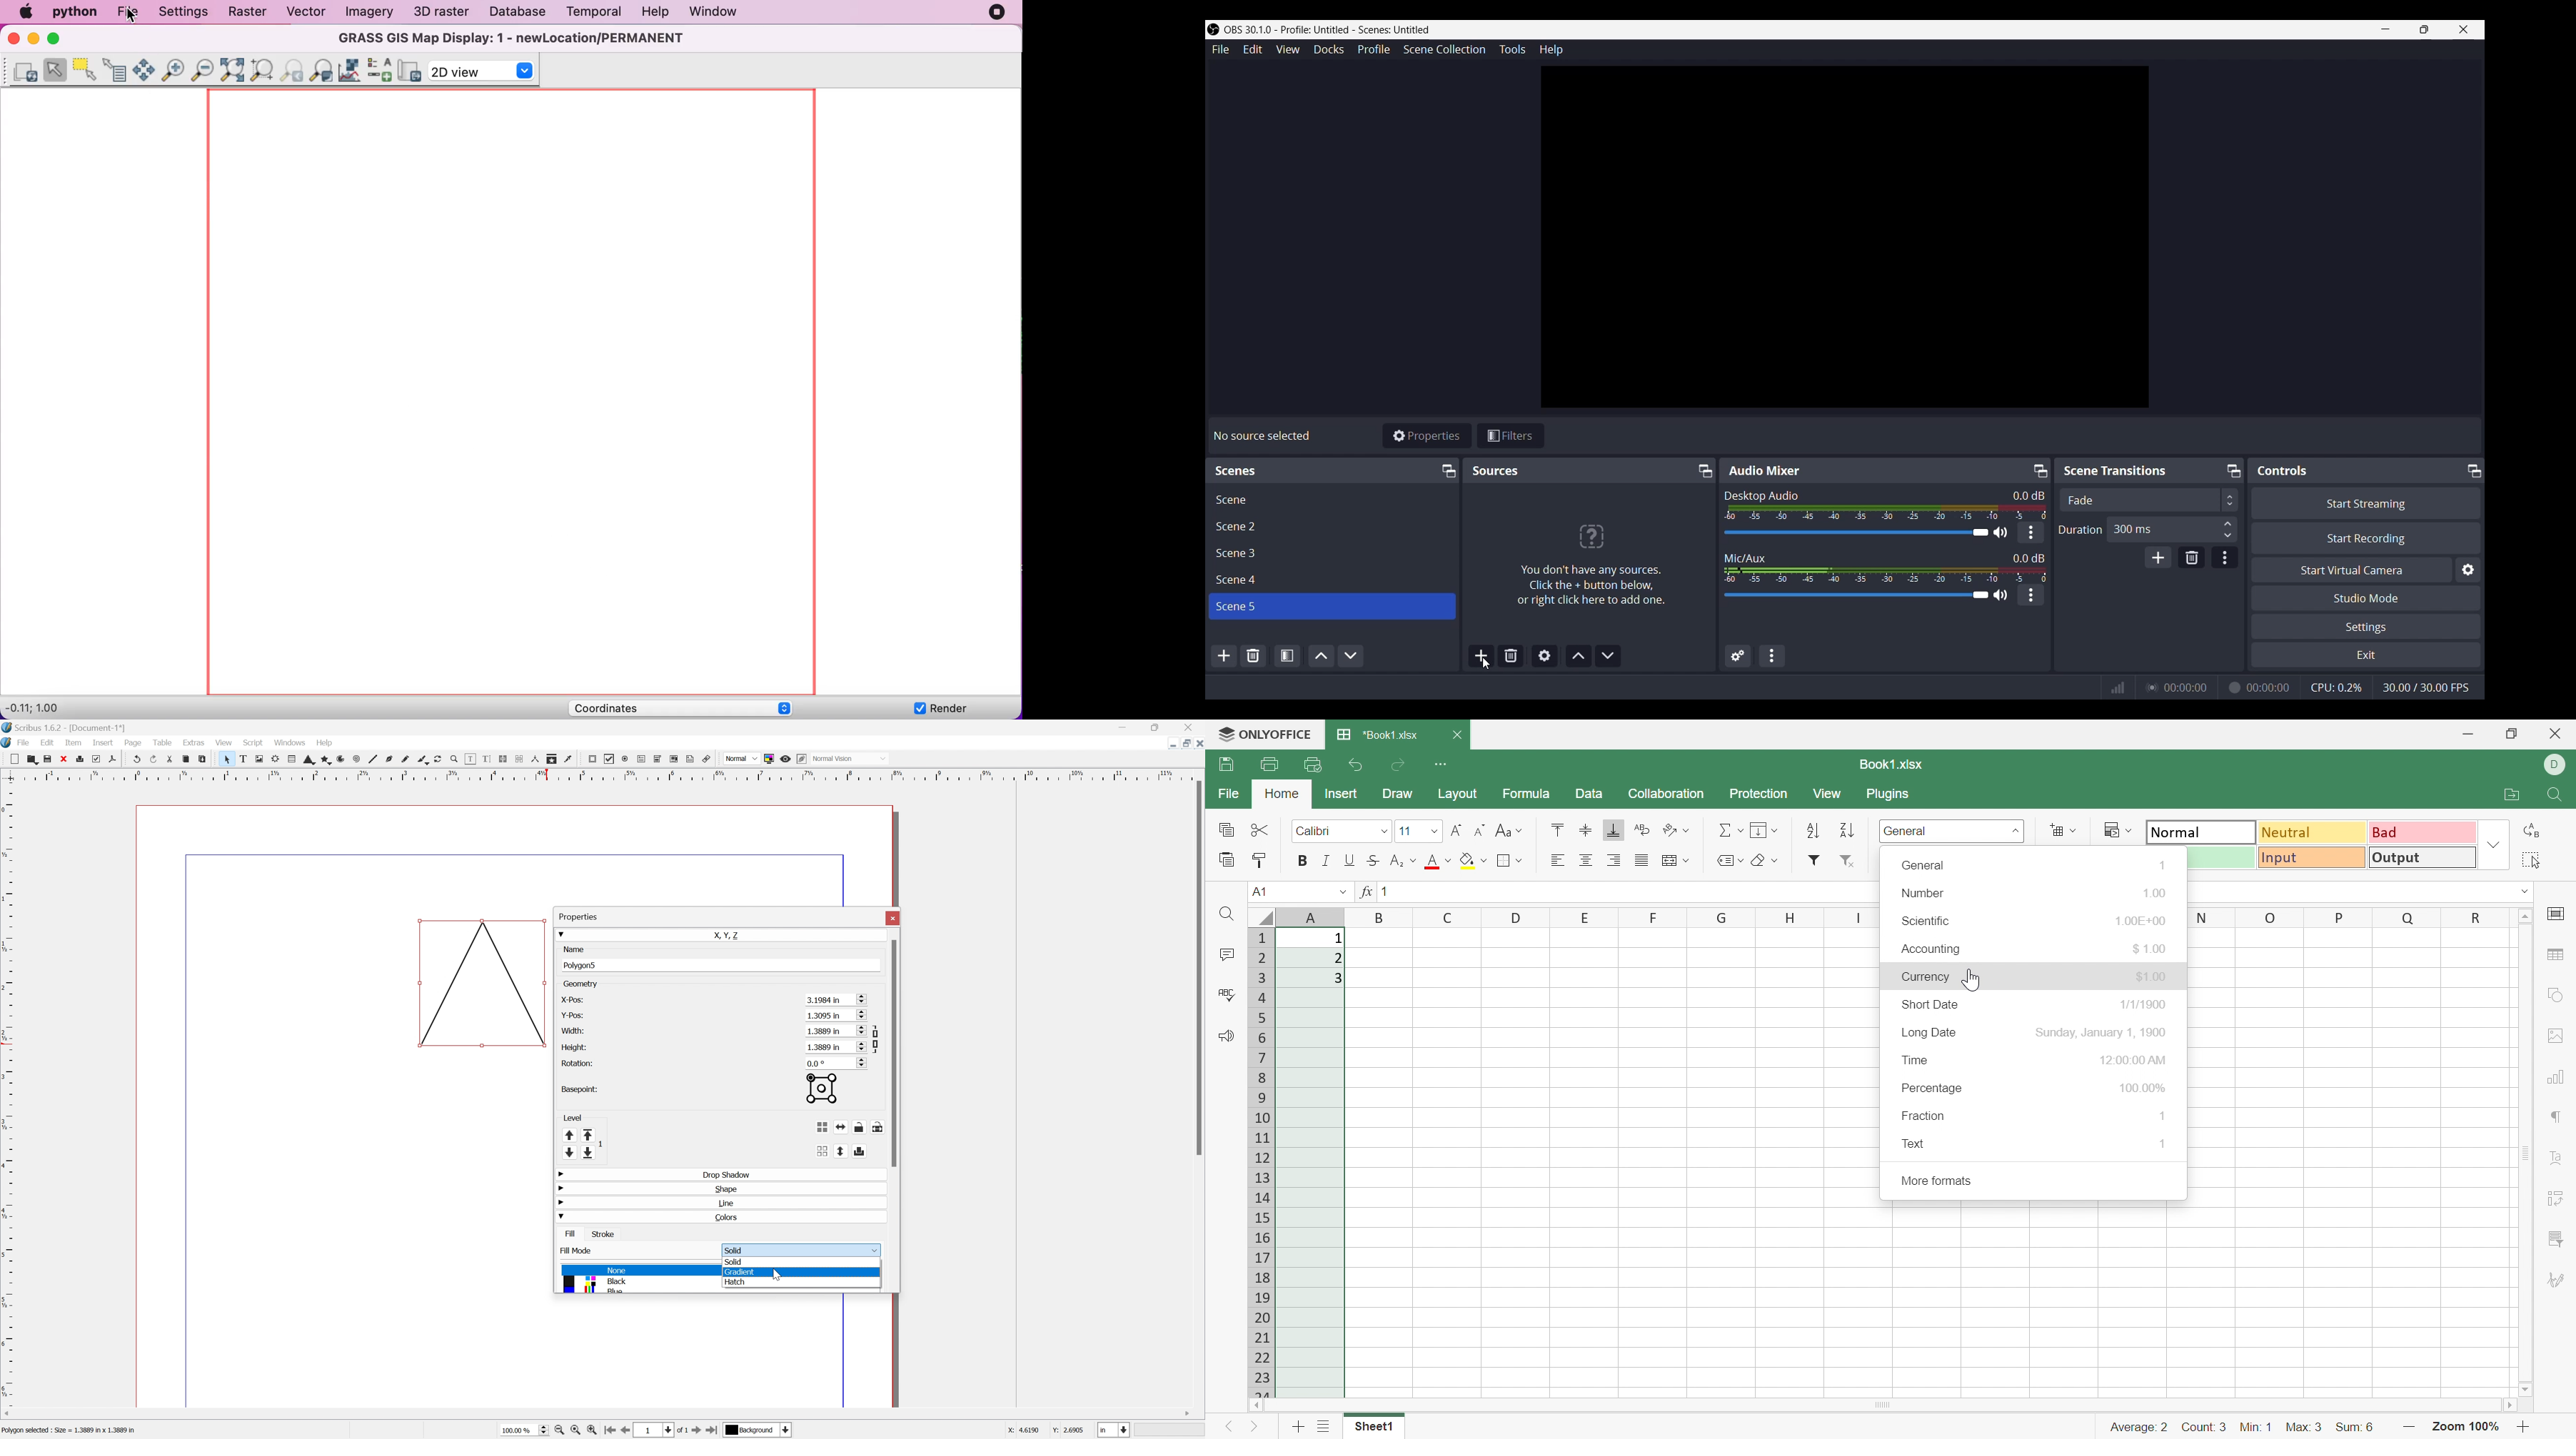 The width and height of the screenshot is (2576, 1456). I want to click on Scene File, so click(1329, 580).